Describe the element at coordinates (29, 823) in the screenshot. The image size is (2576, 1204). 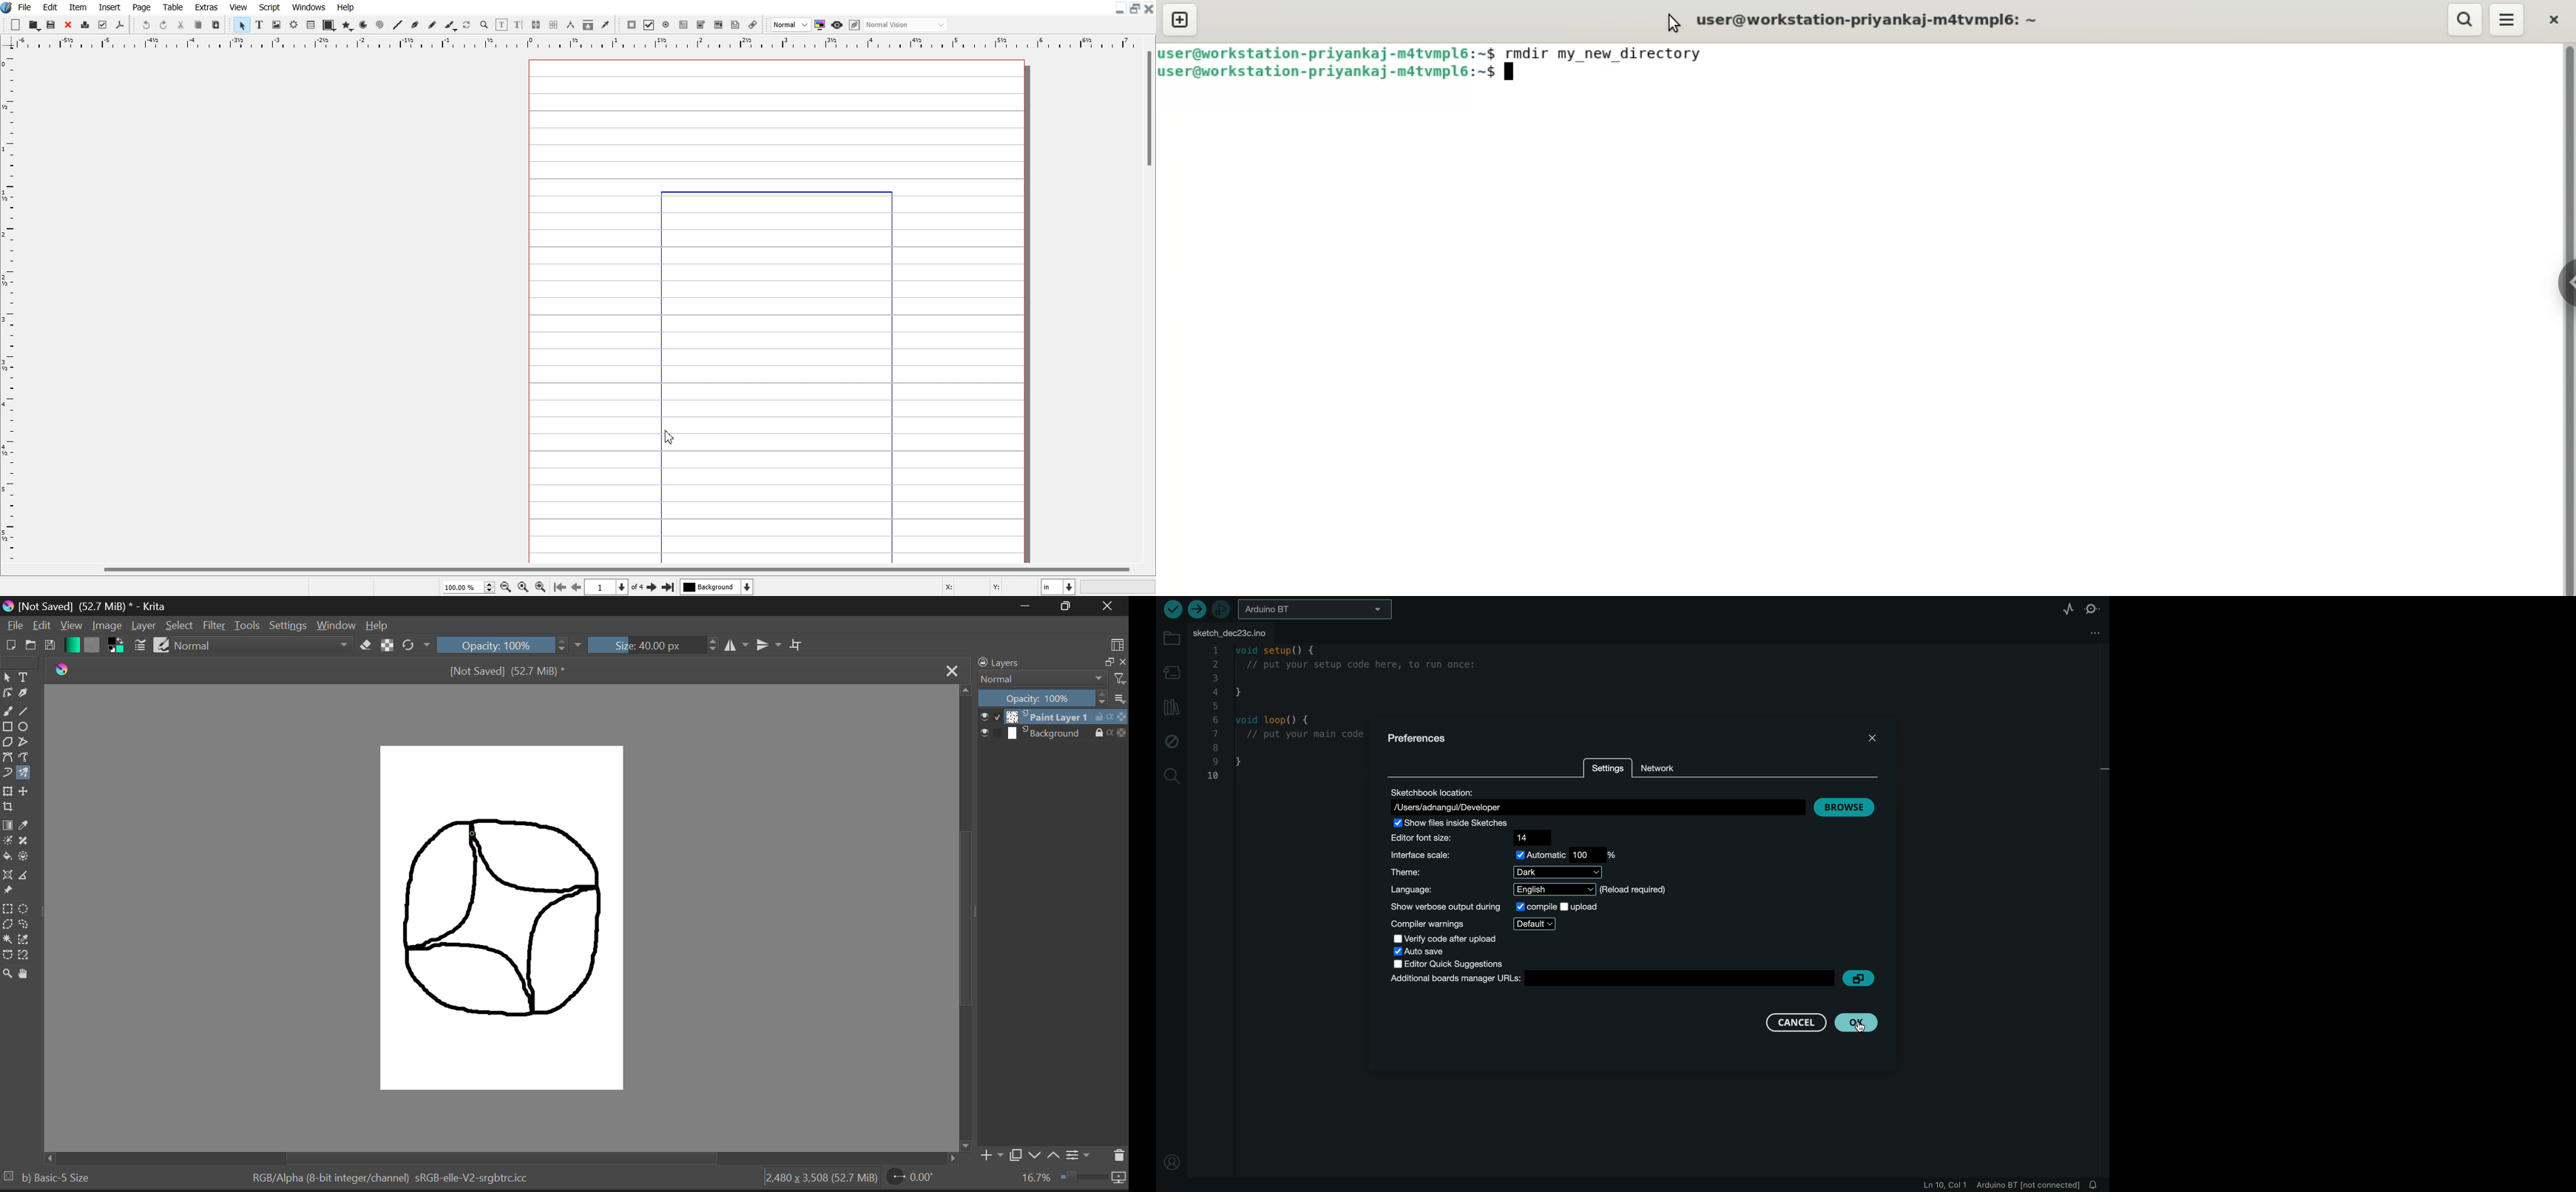
I see `Eyedropper` at that location.